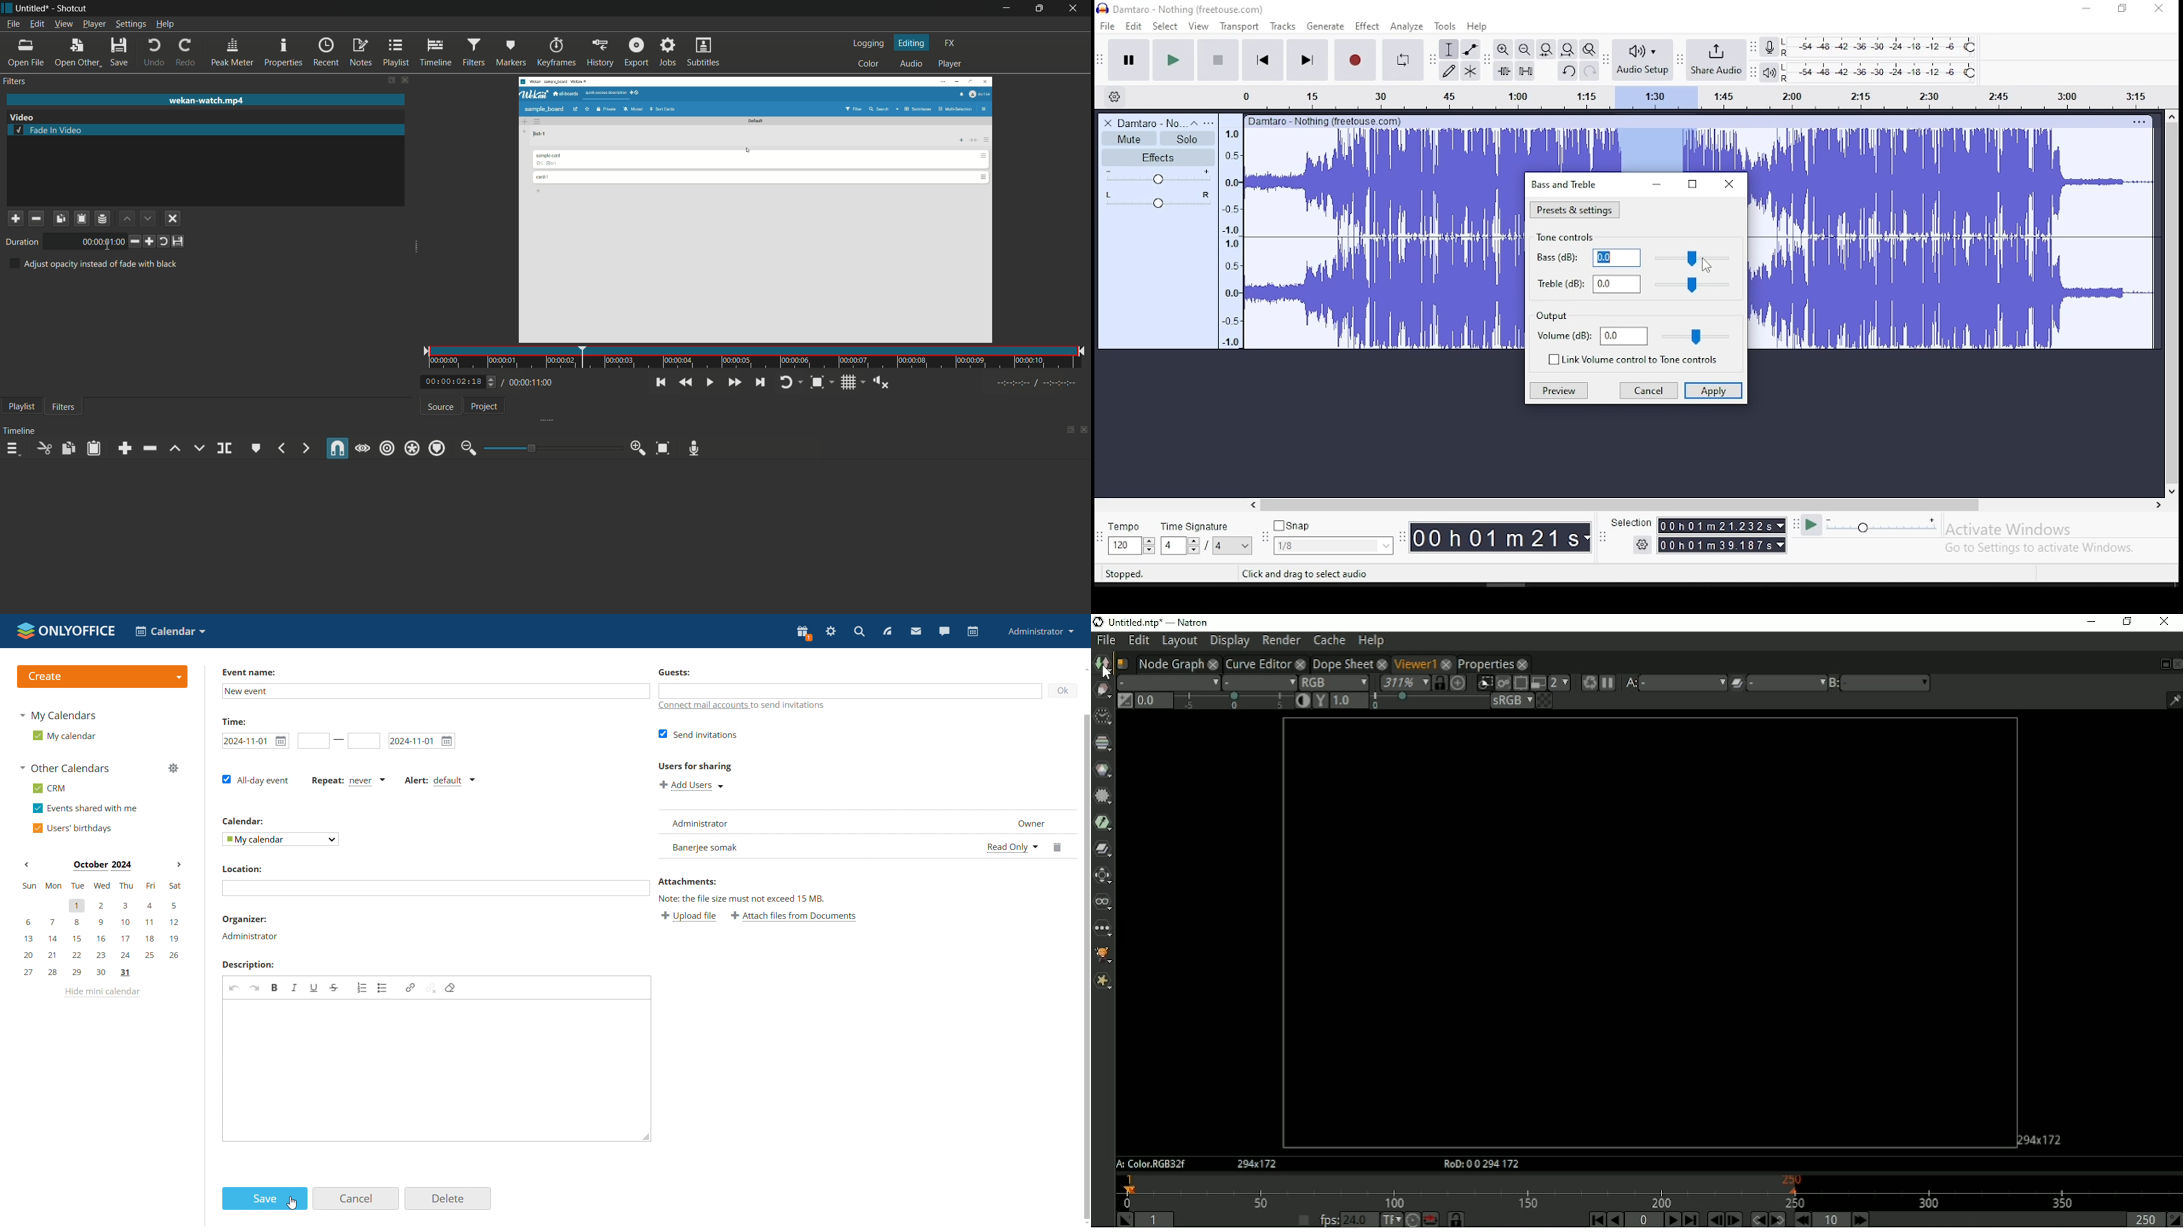 The width and height of the screenshot is (2184, 1232). I want to click on ) Damtaro - Nothing (freetouse.com), so click(1182, 9).